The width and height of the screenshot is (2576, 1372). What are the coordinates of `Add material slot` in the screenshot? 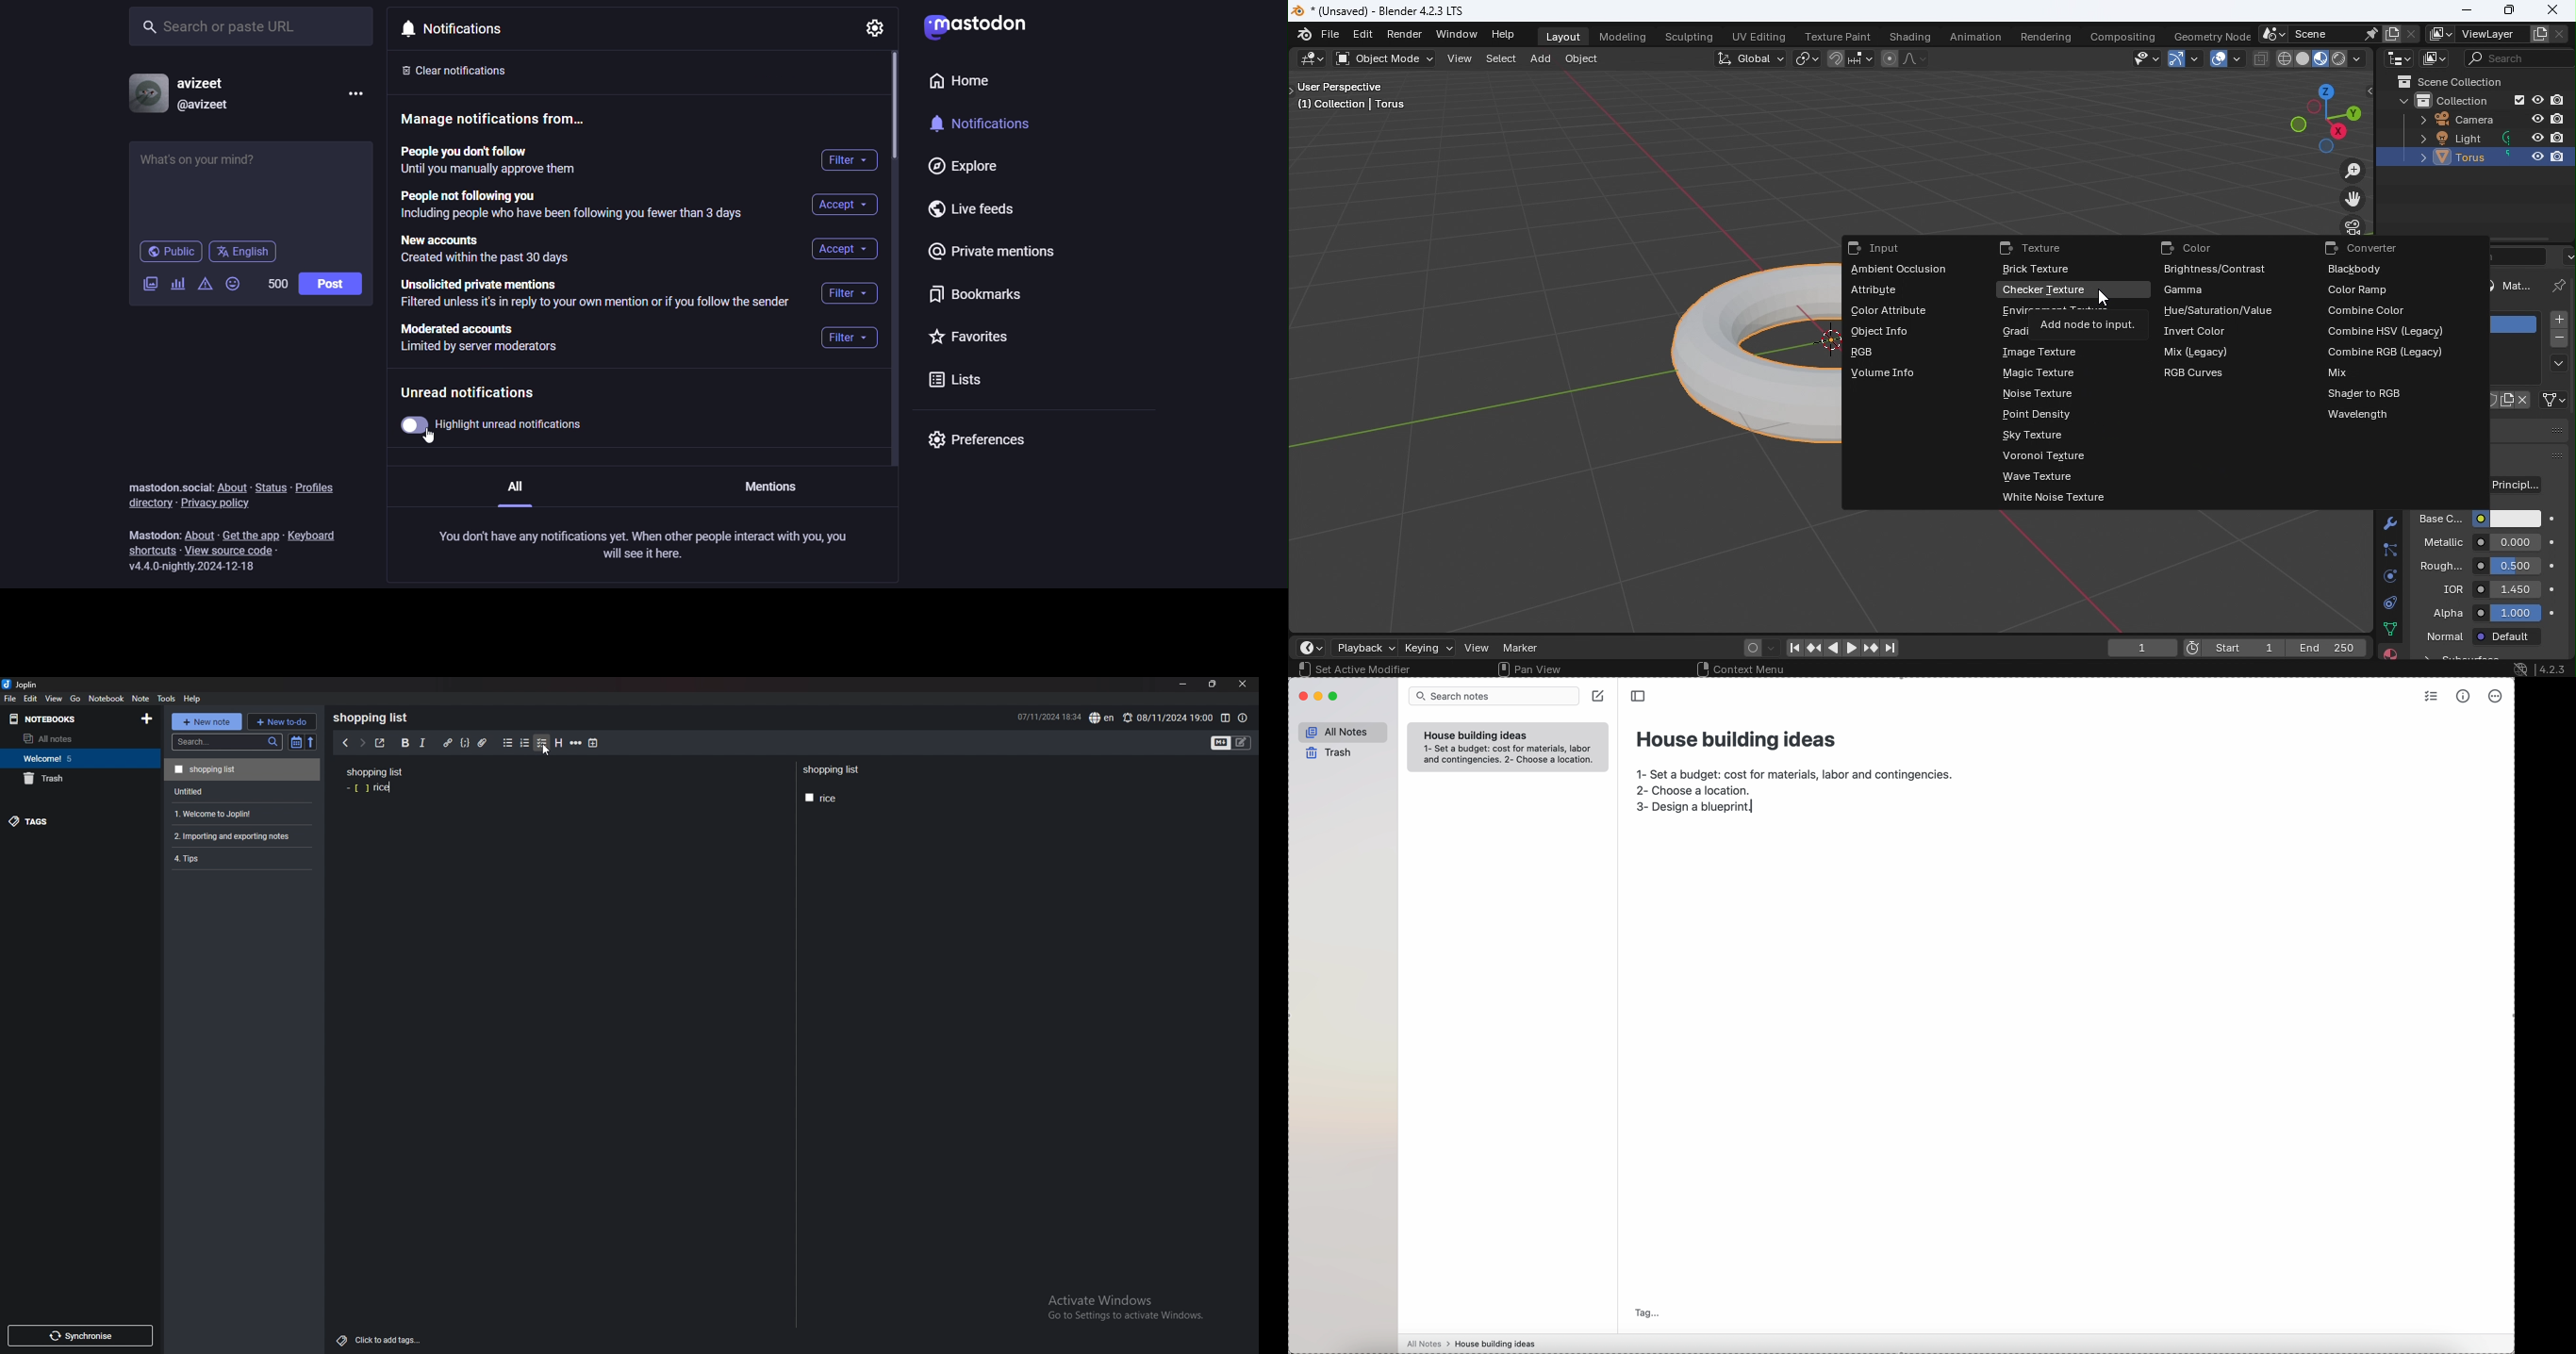 It's located at (2558, 320).